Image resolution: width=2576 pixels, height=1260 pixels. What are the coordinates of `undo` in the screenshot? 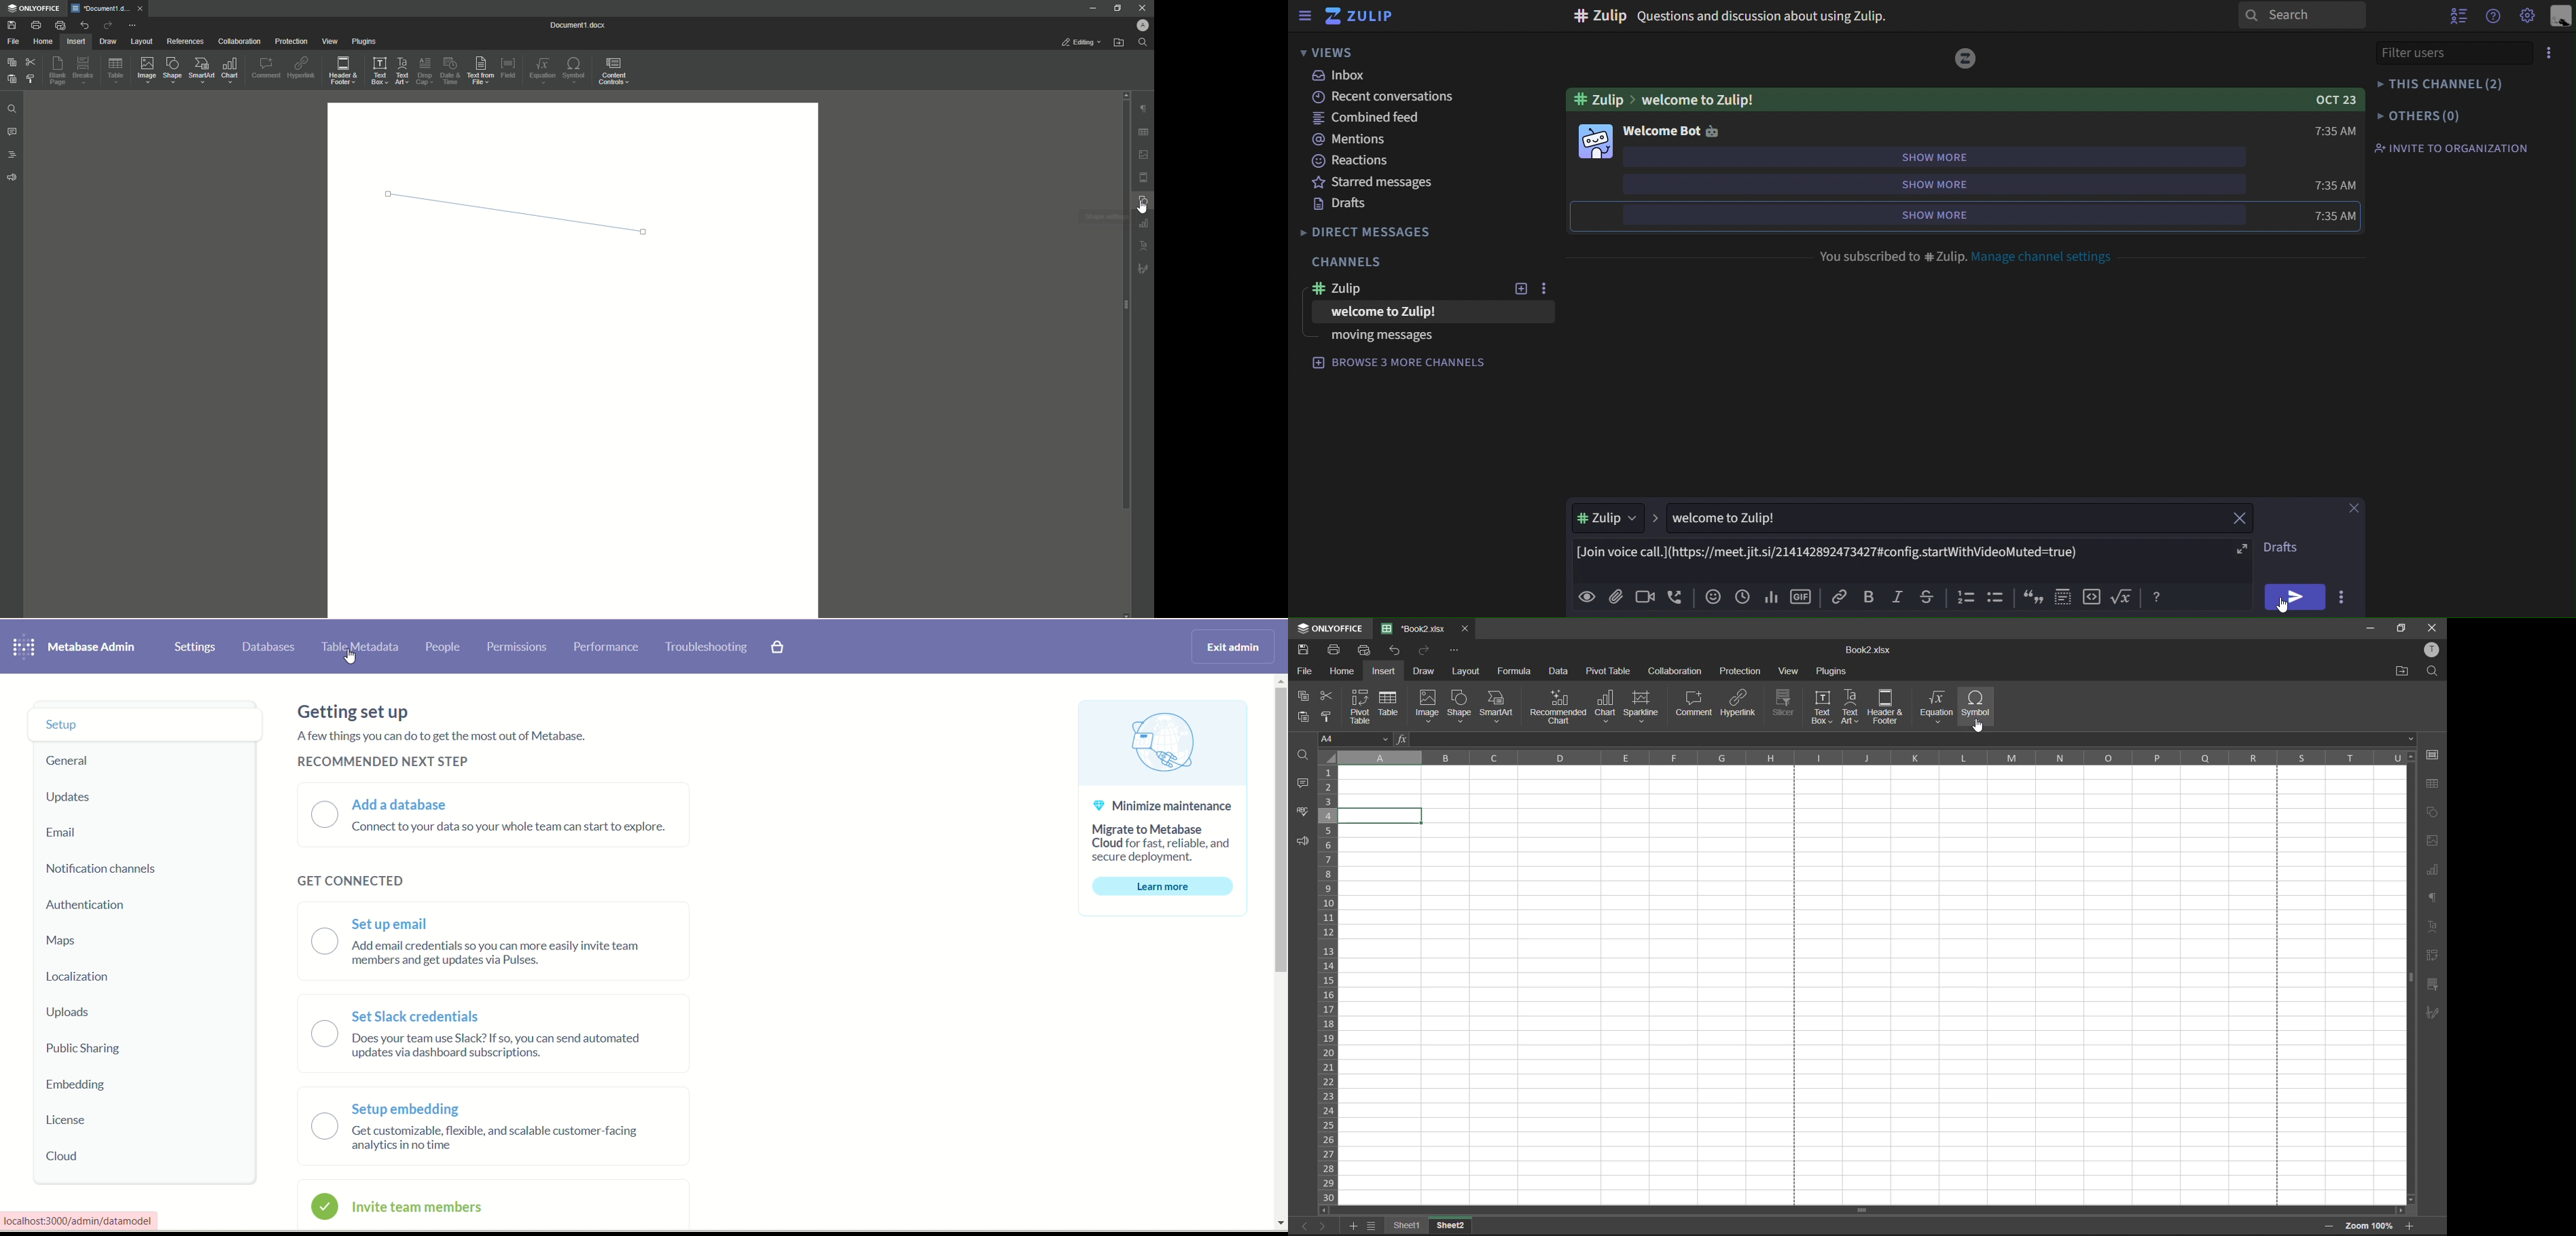 It's located at (1396, 654).